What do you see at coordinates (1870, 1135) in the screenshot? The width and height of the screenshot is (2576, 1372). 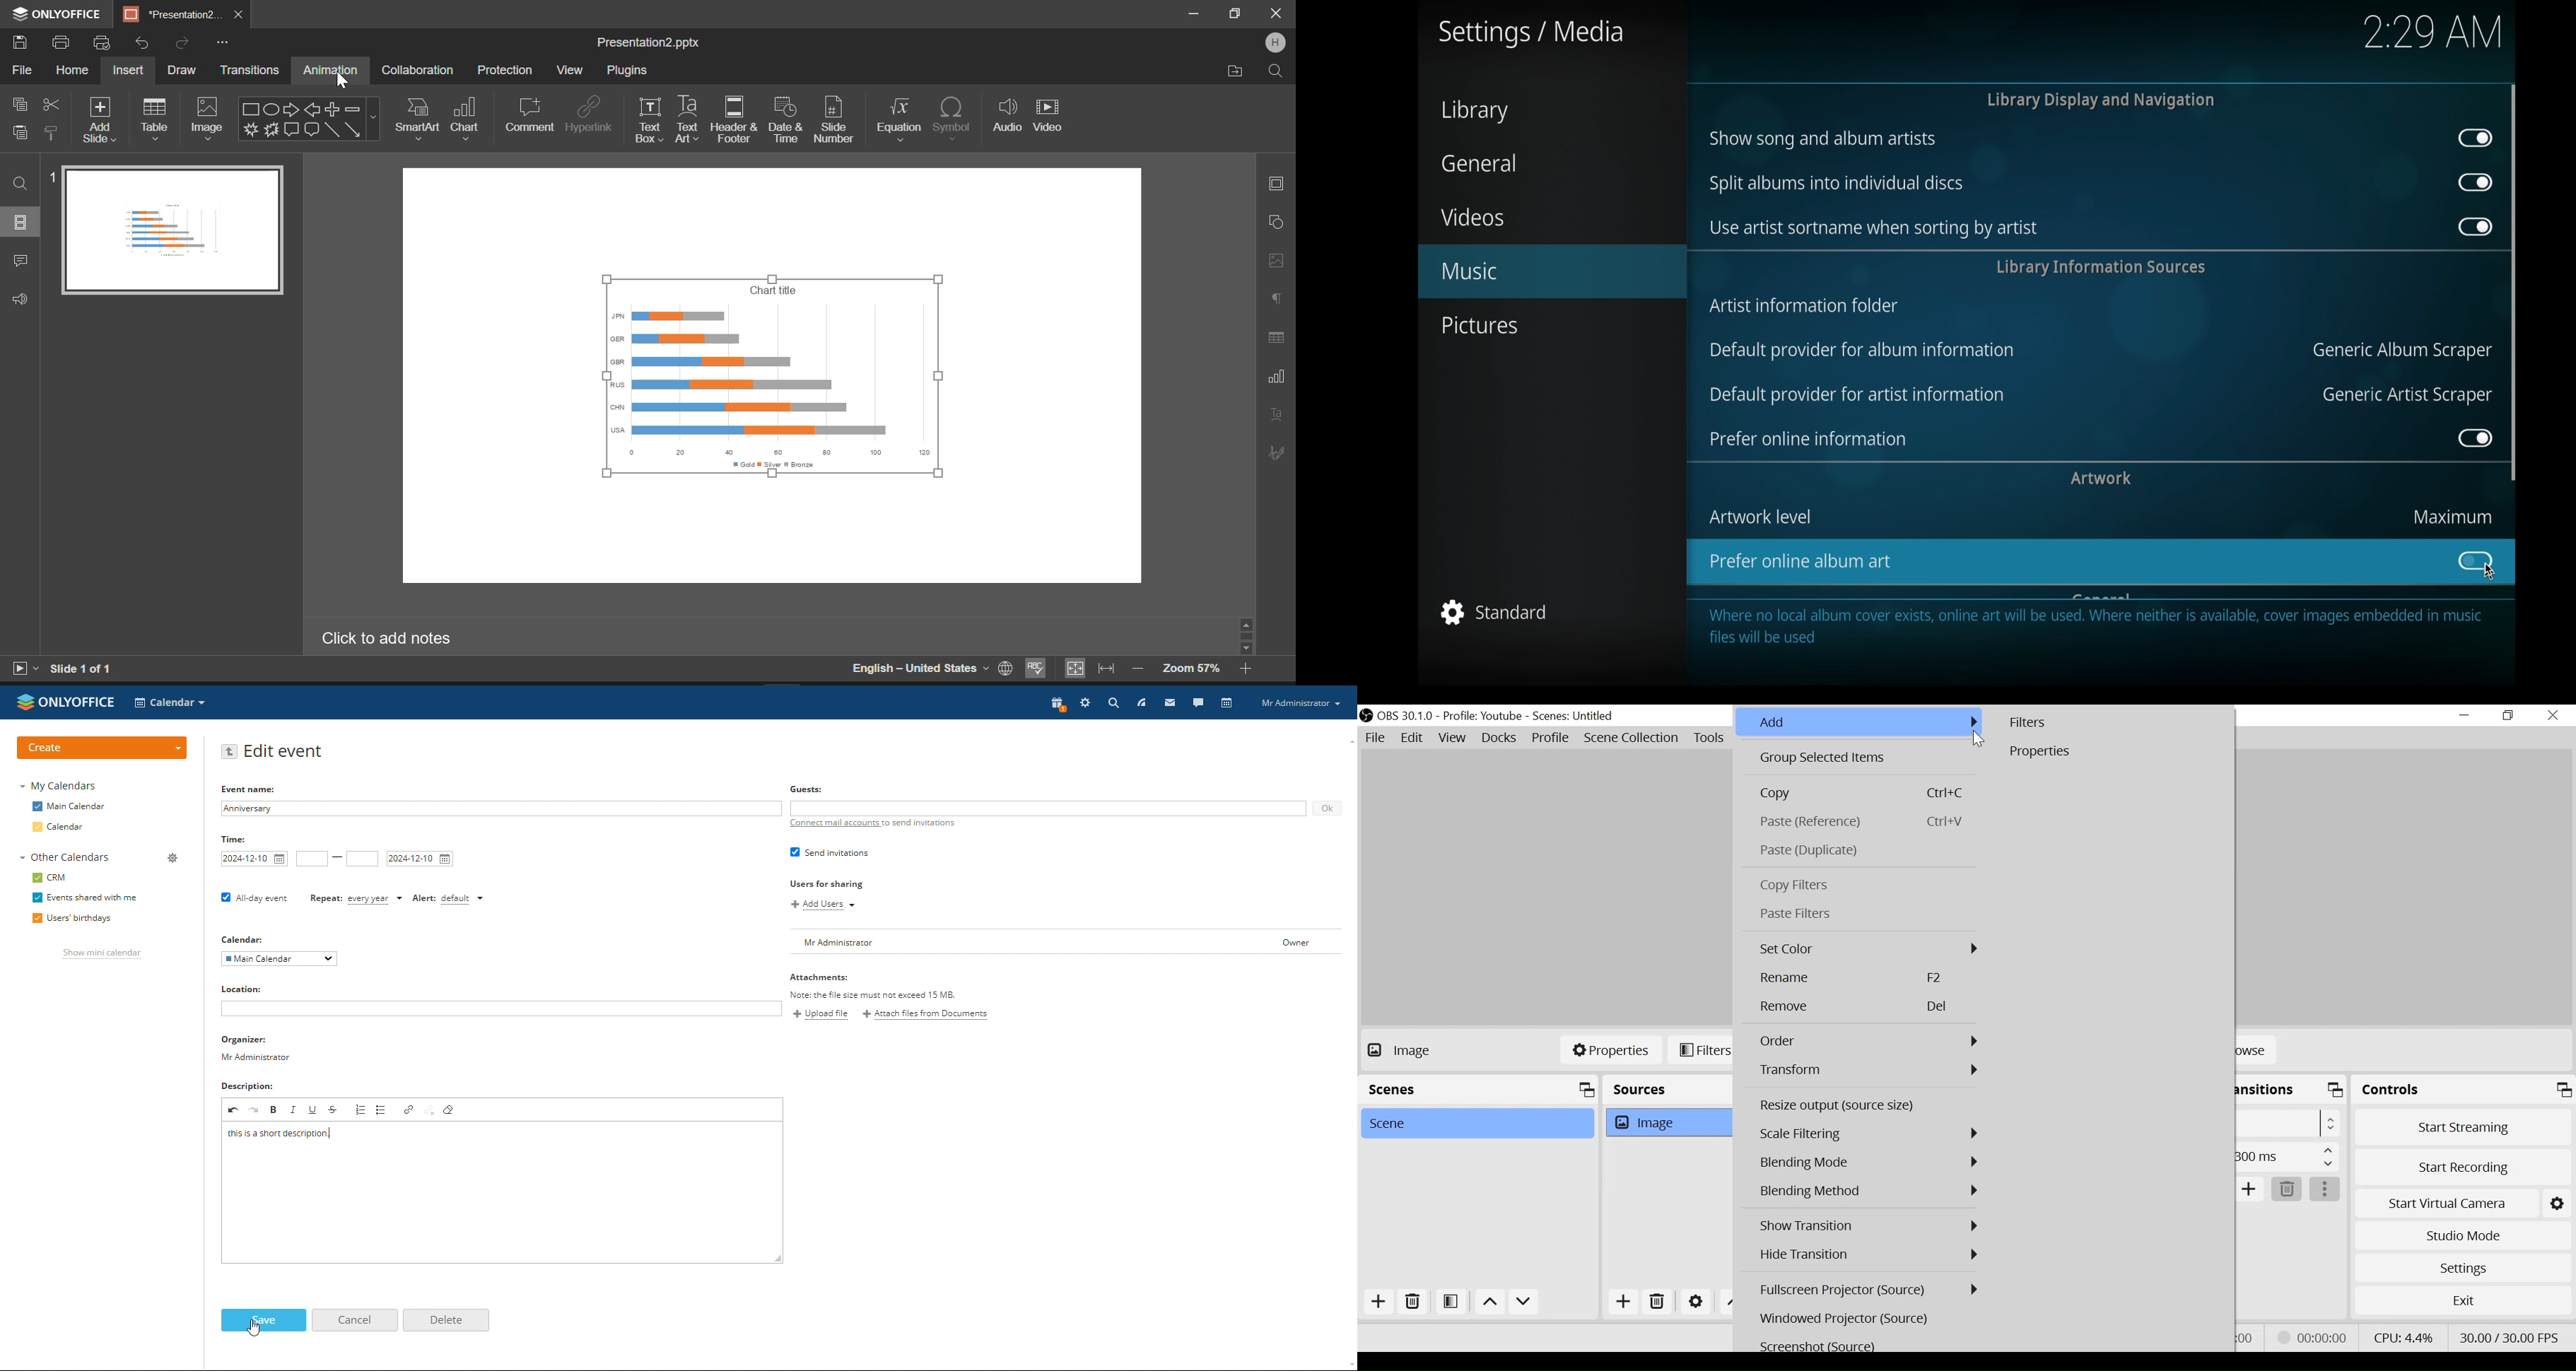 I see `Scale Filtering` at bounding box center [1870, 1135].